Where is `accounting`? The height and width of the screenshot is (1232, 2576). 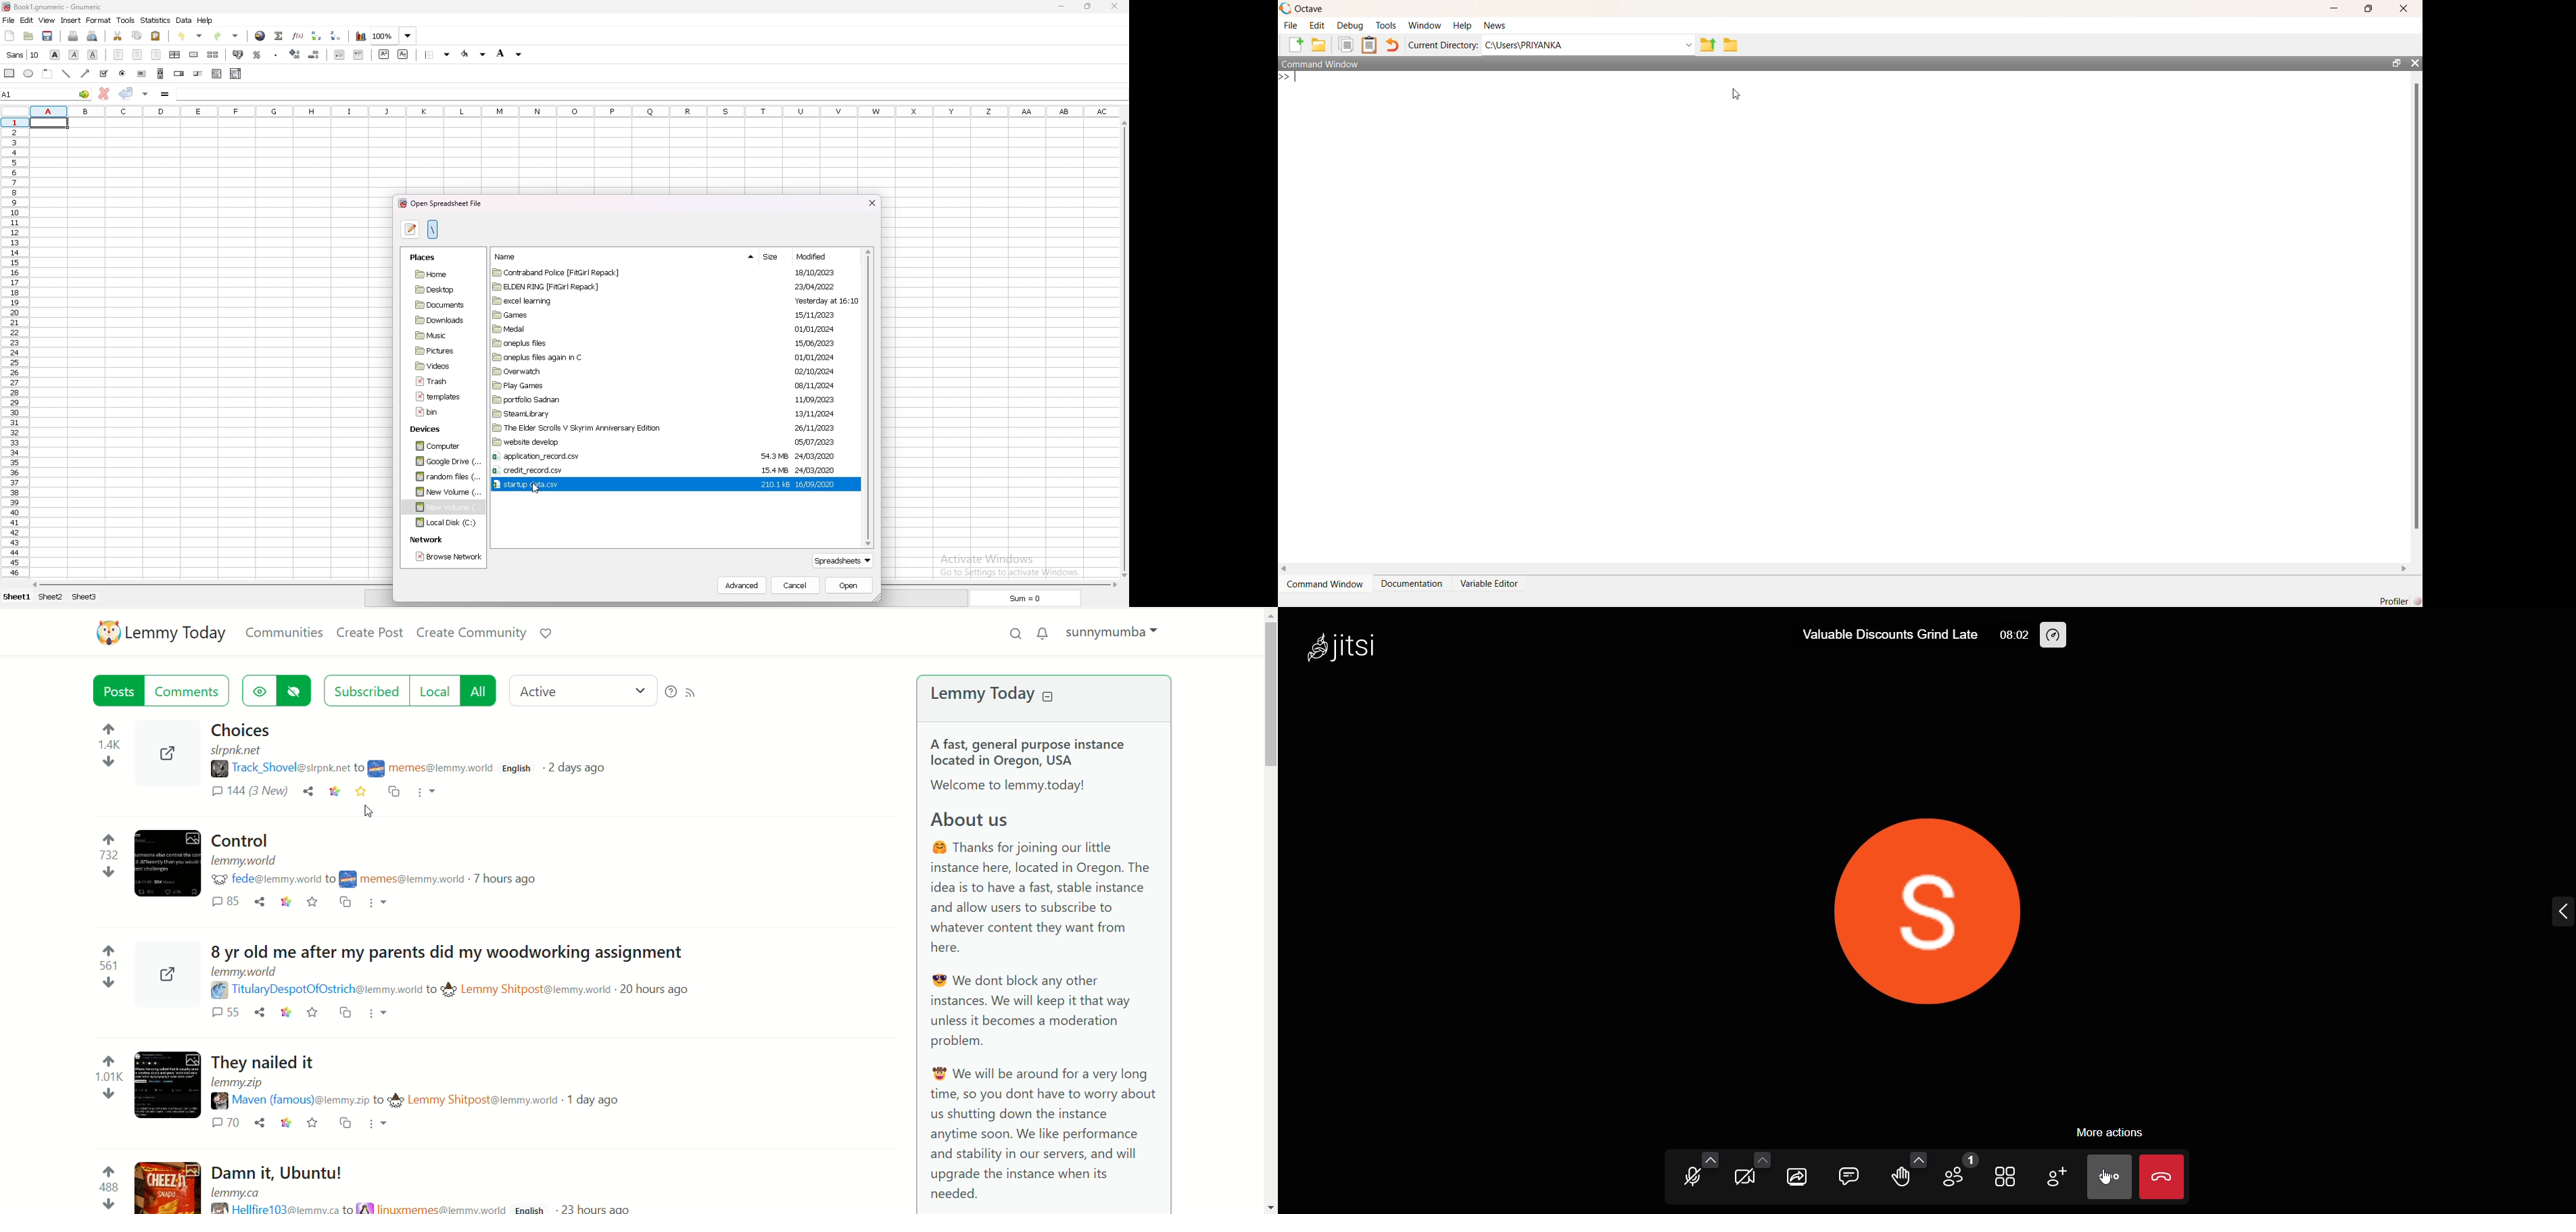
accounting is located at coordinates (239, 54).